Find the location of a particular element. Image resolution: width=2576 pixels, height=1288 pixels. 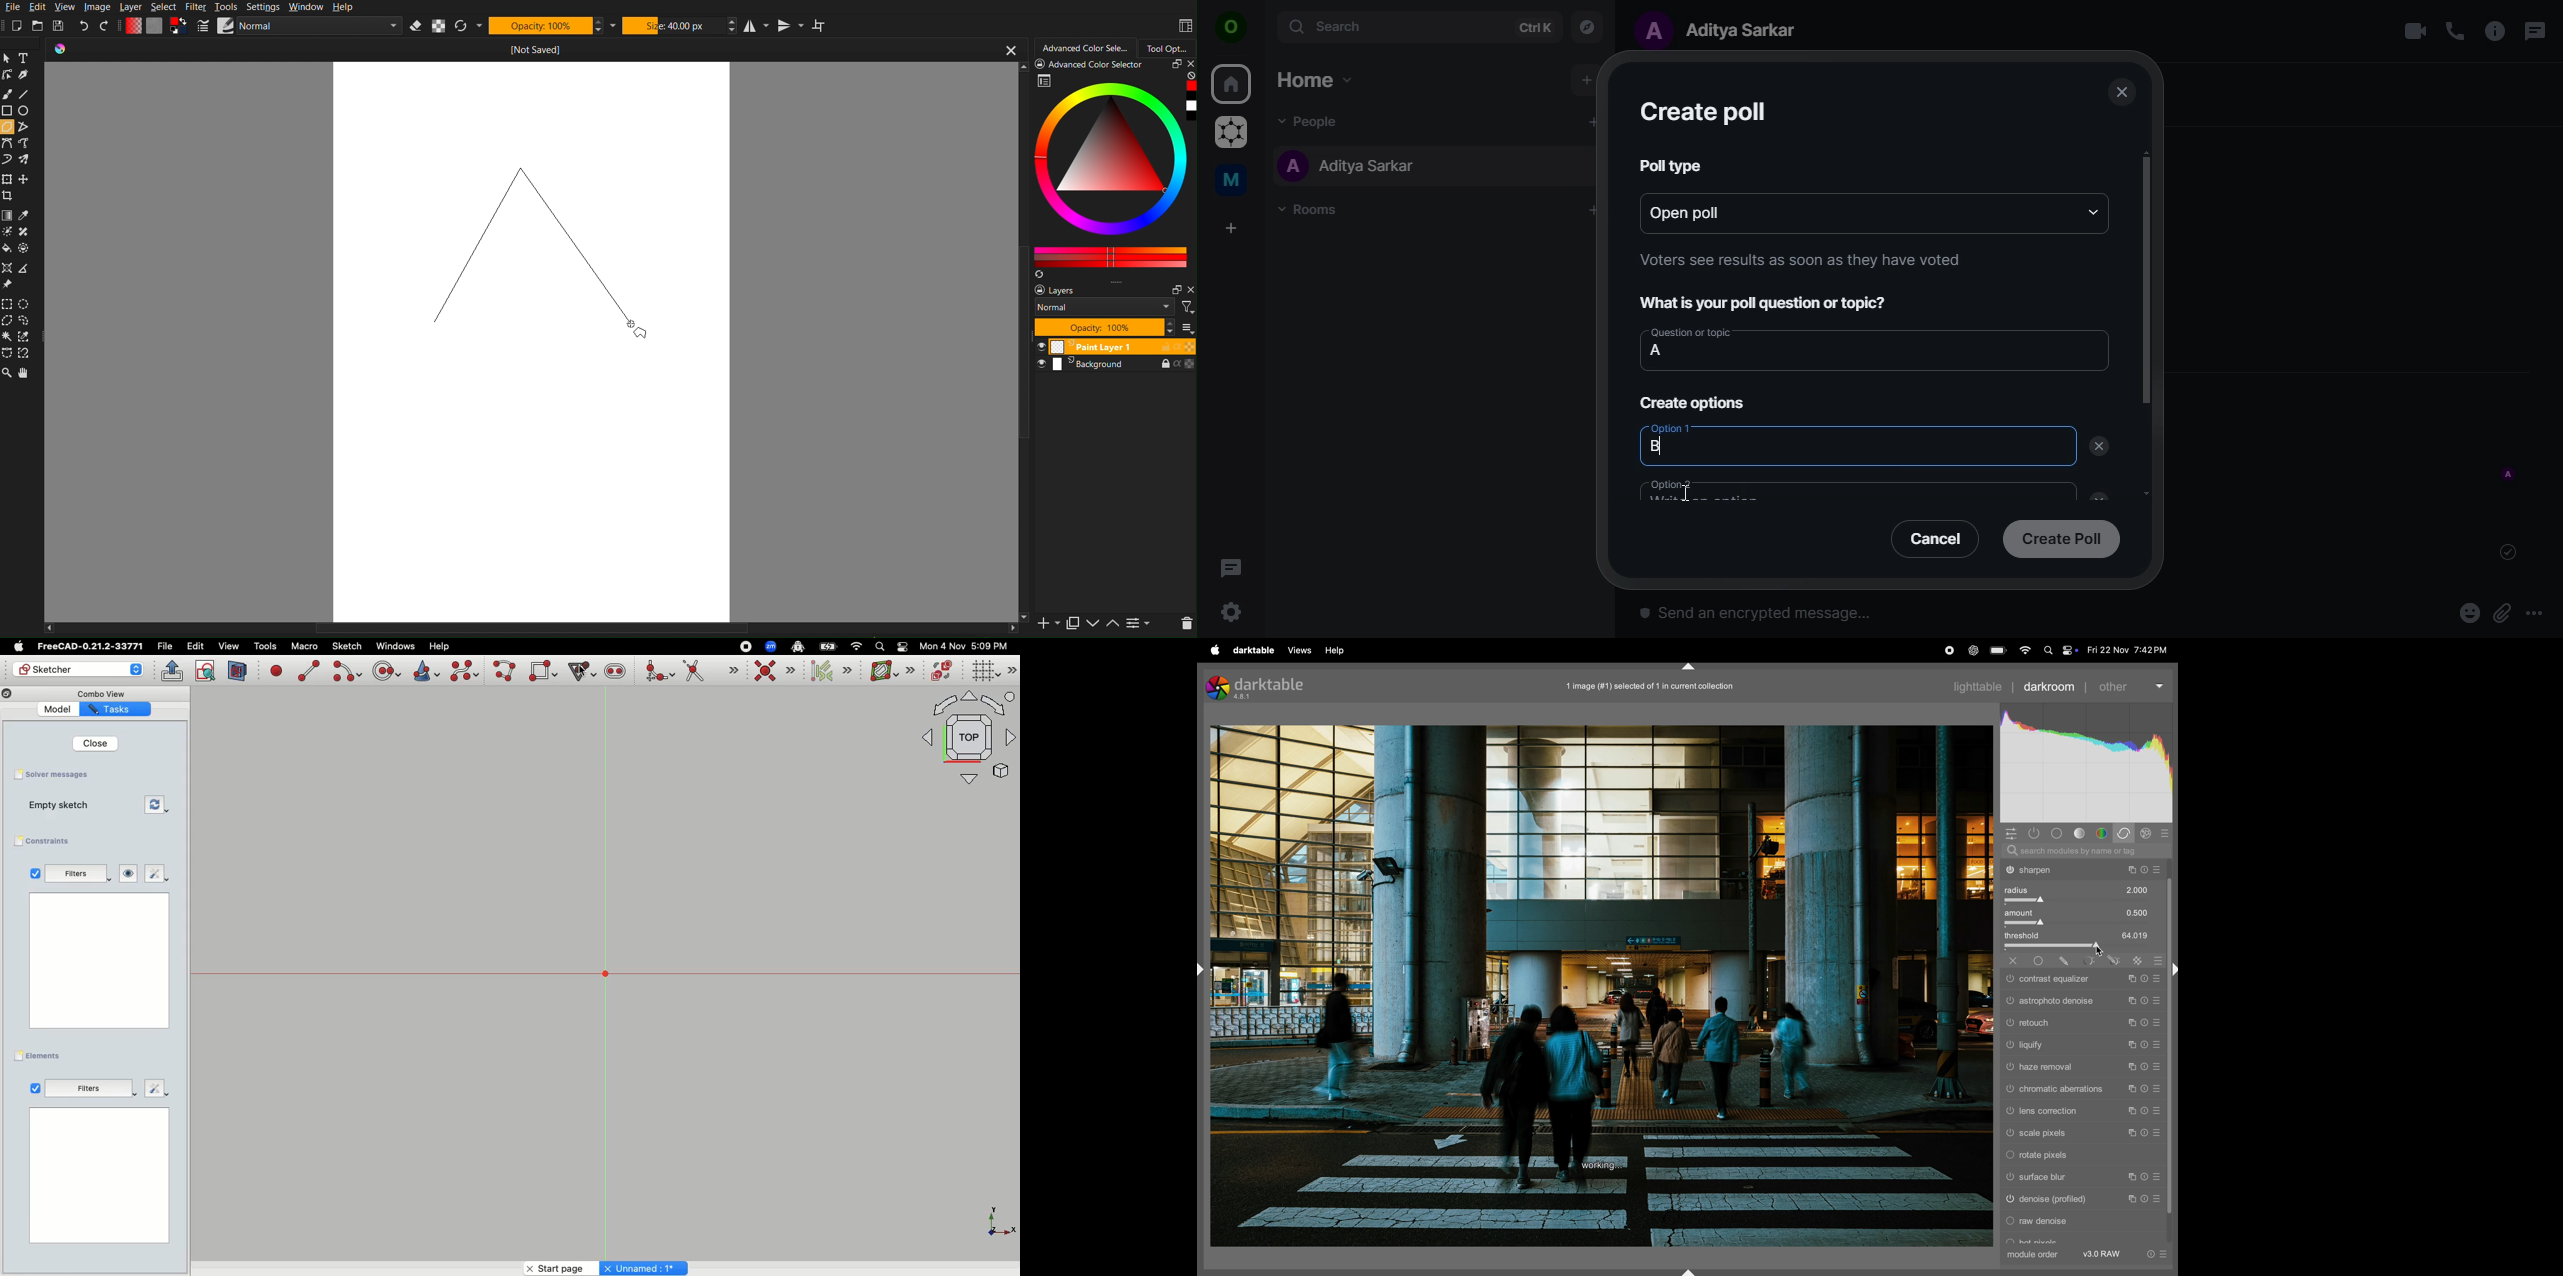

rastter mask is located at coordinates (2134, 959).